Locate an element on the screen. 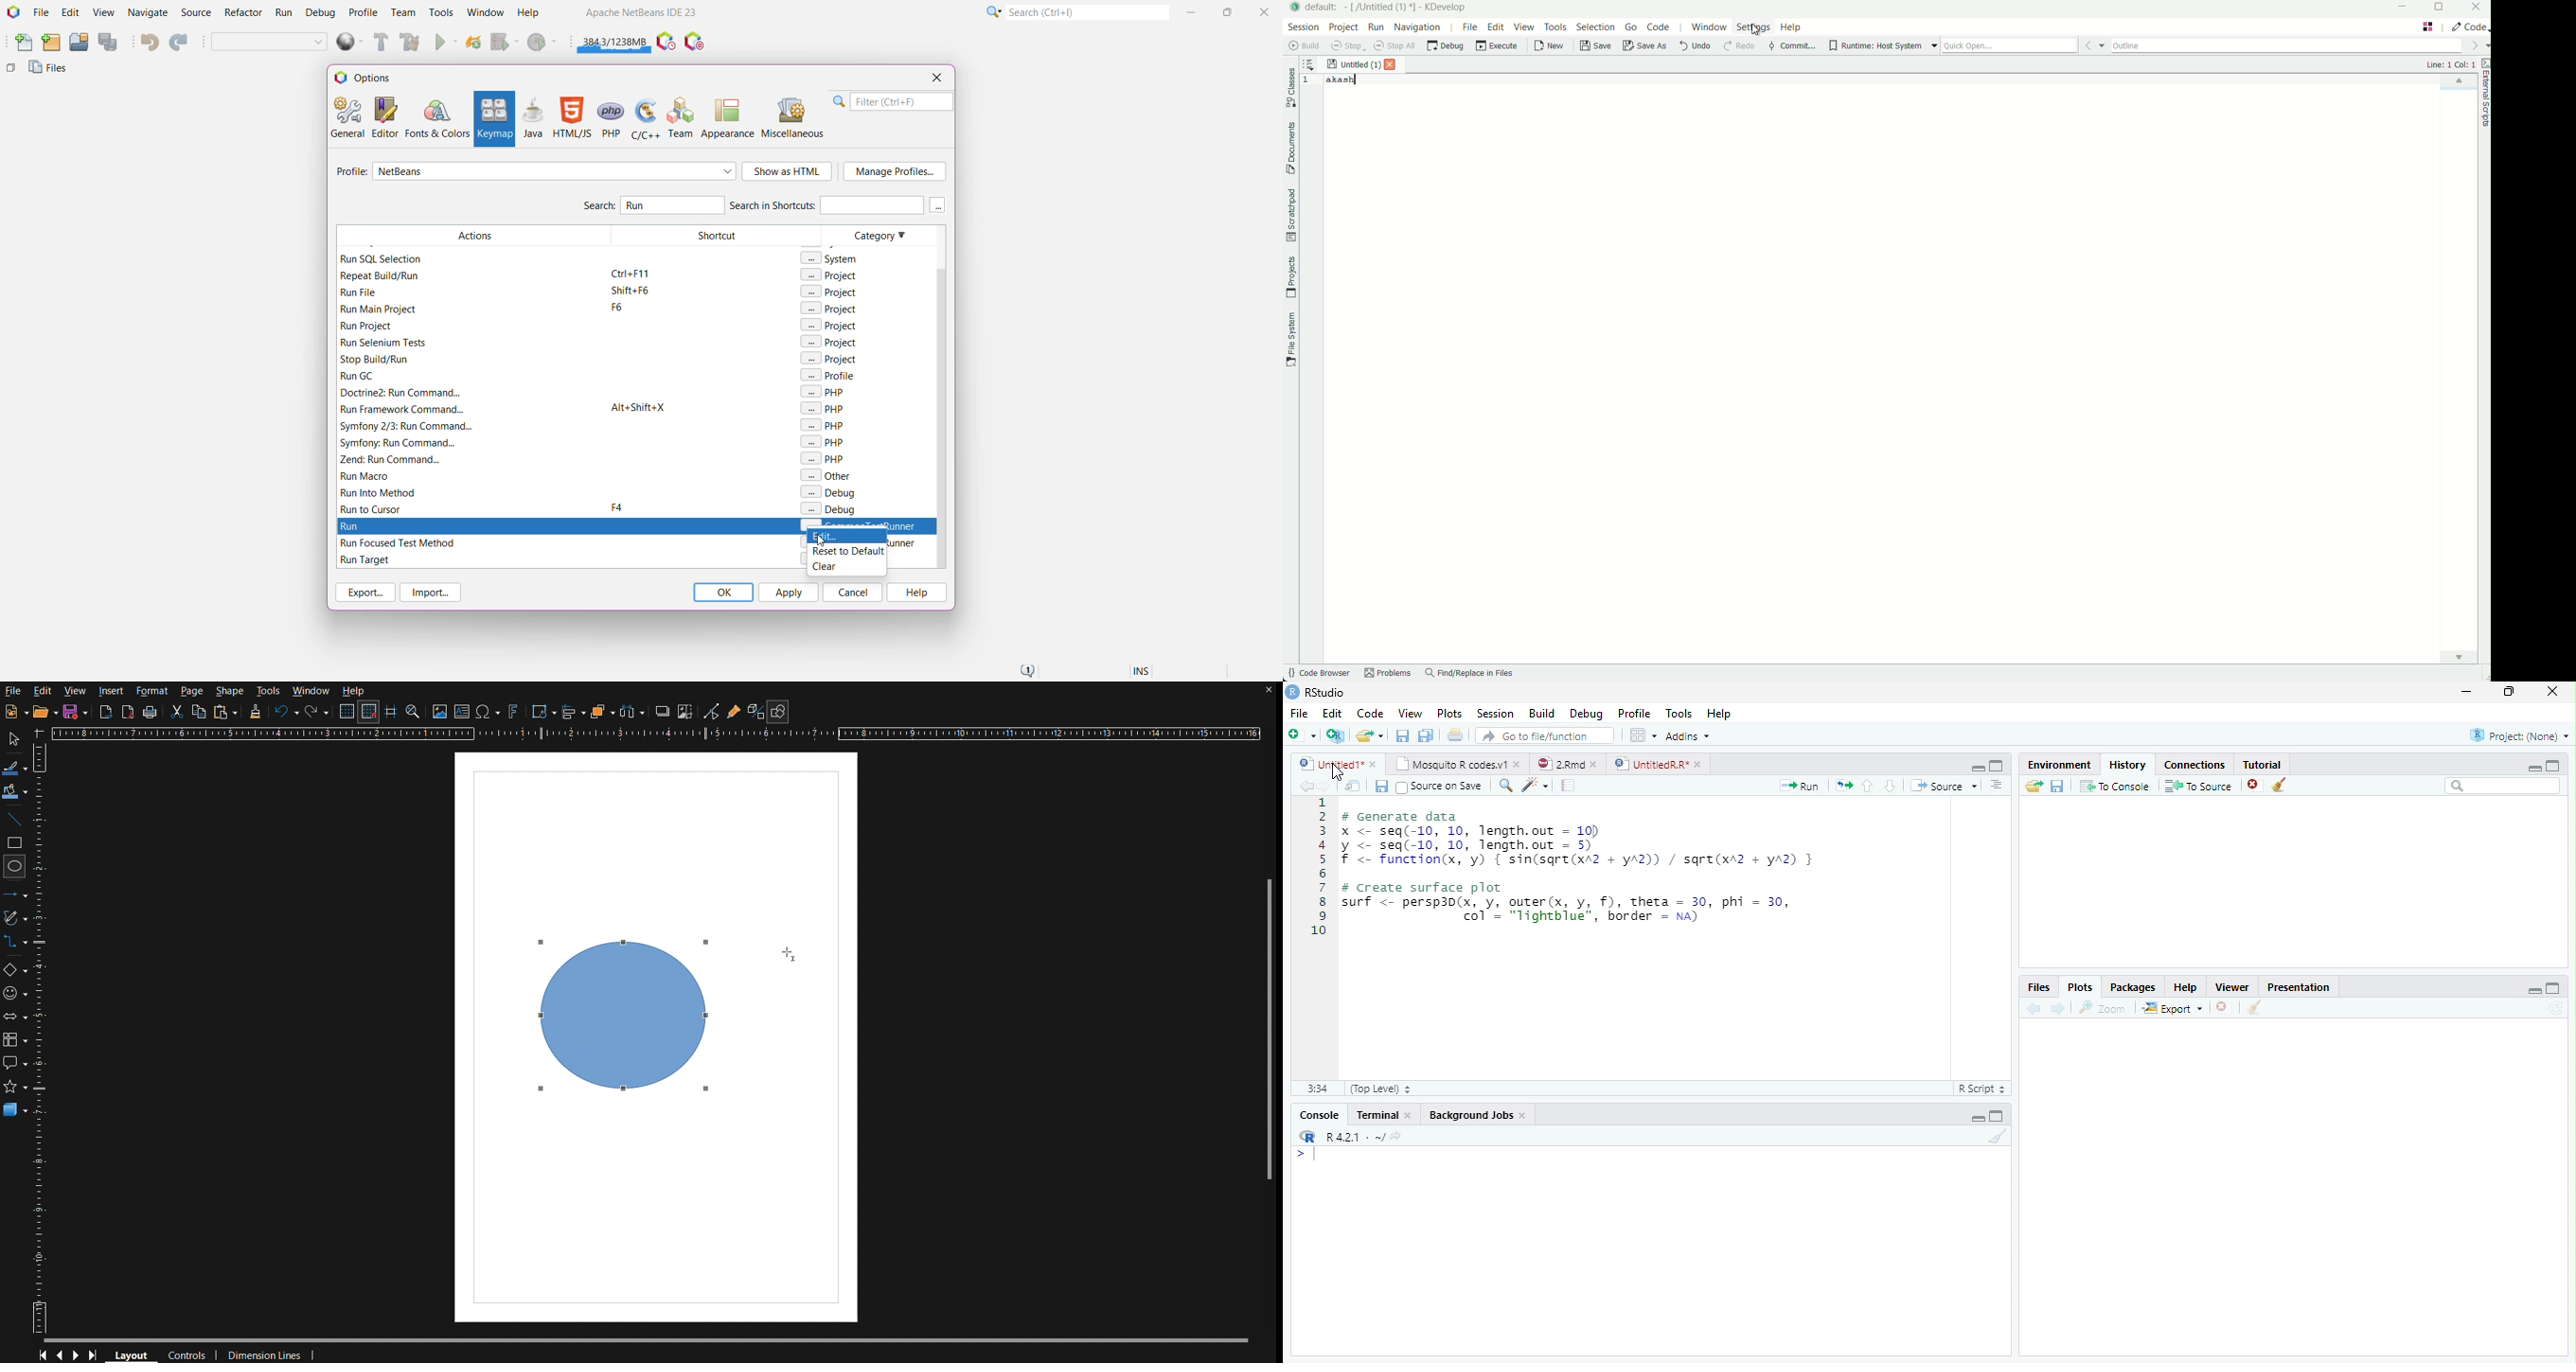 The image size is (2576, 1372). History is located at coordinates (2128, 764).